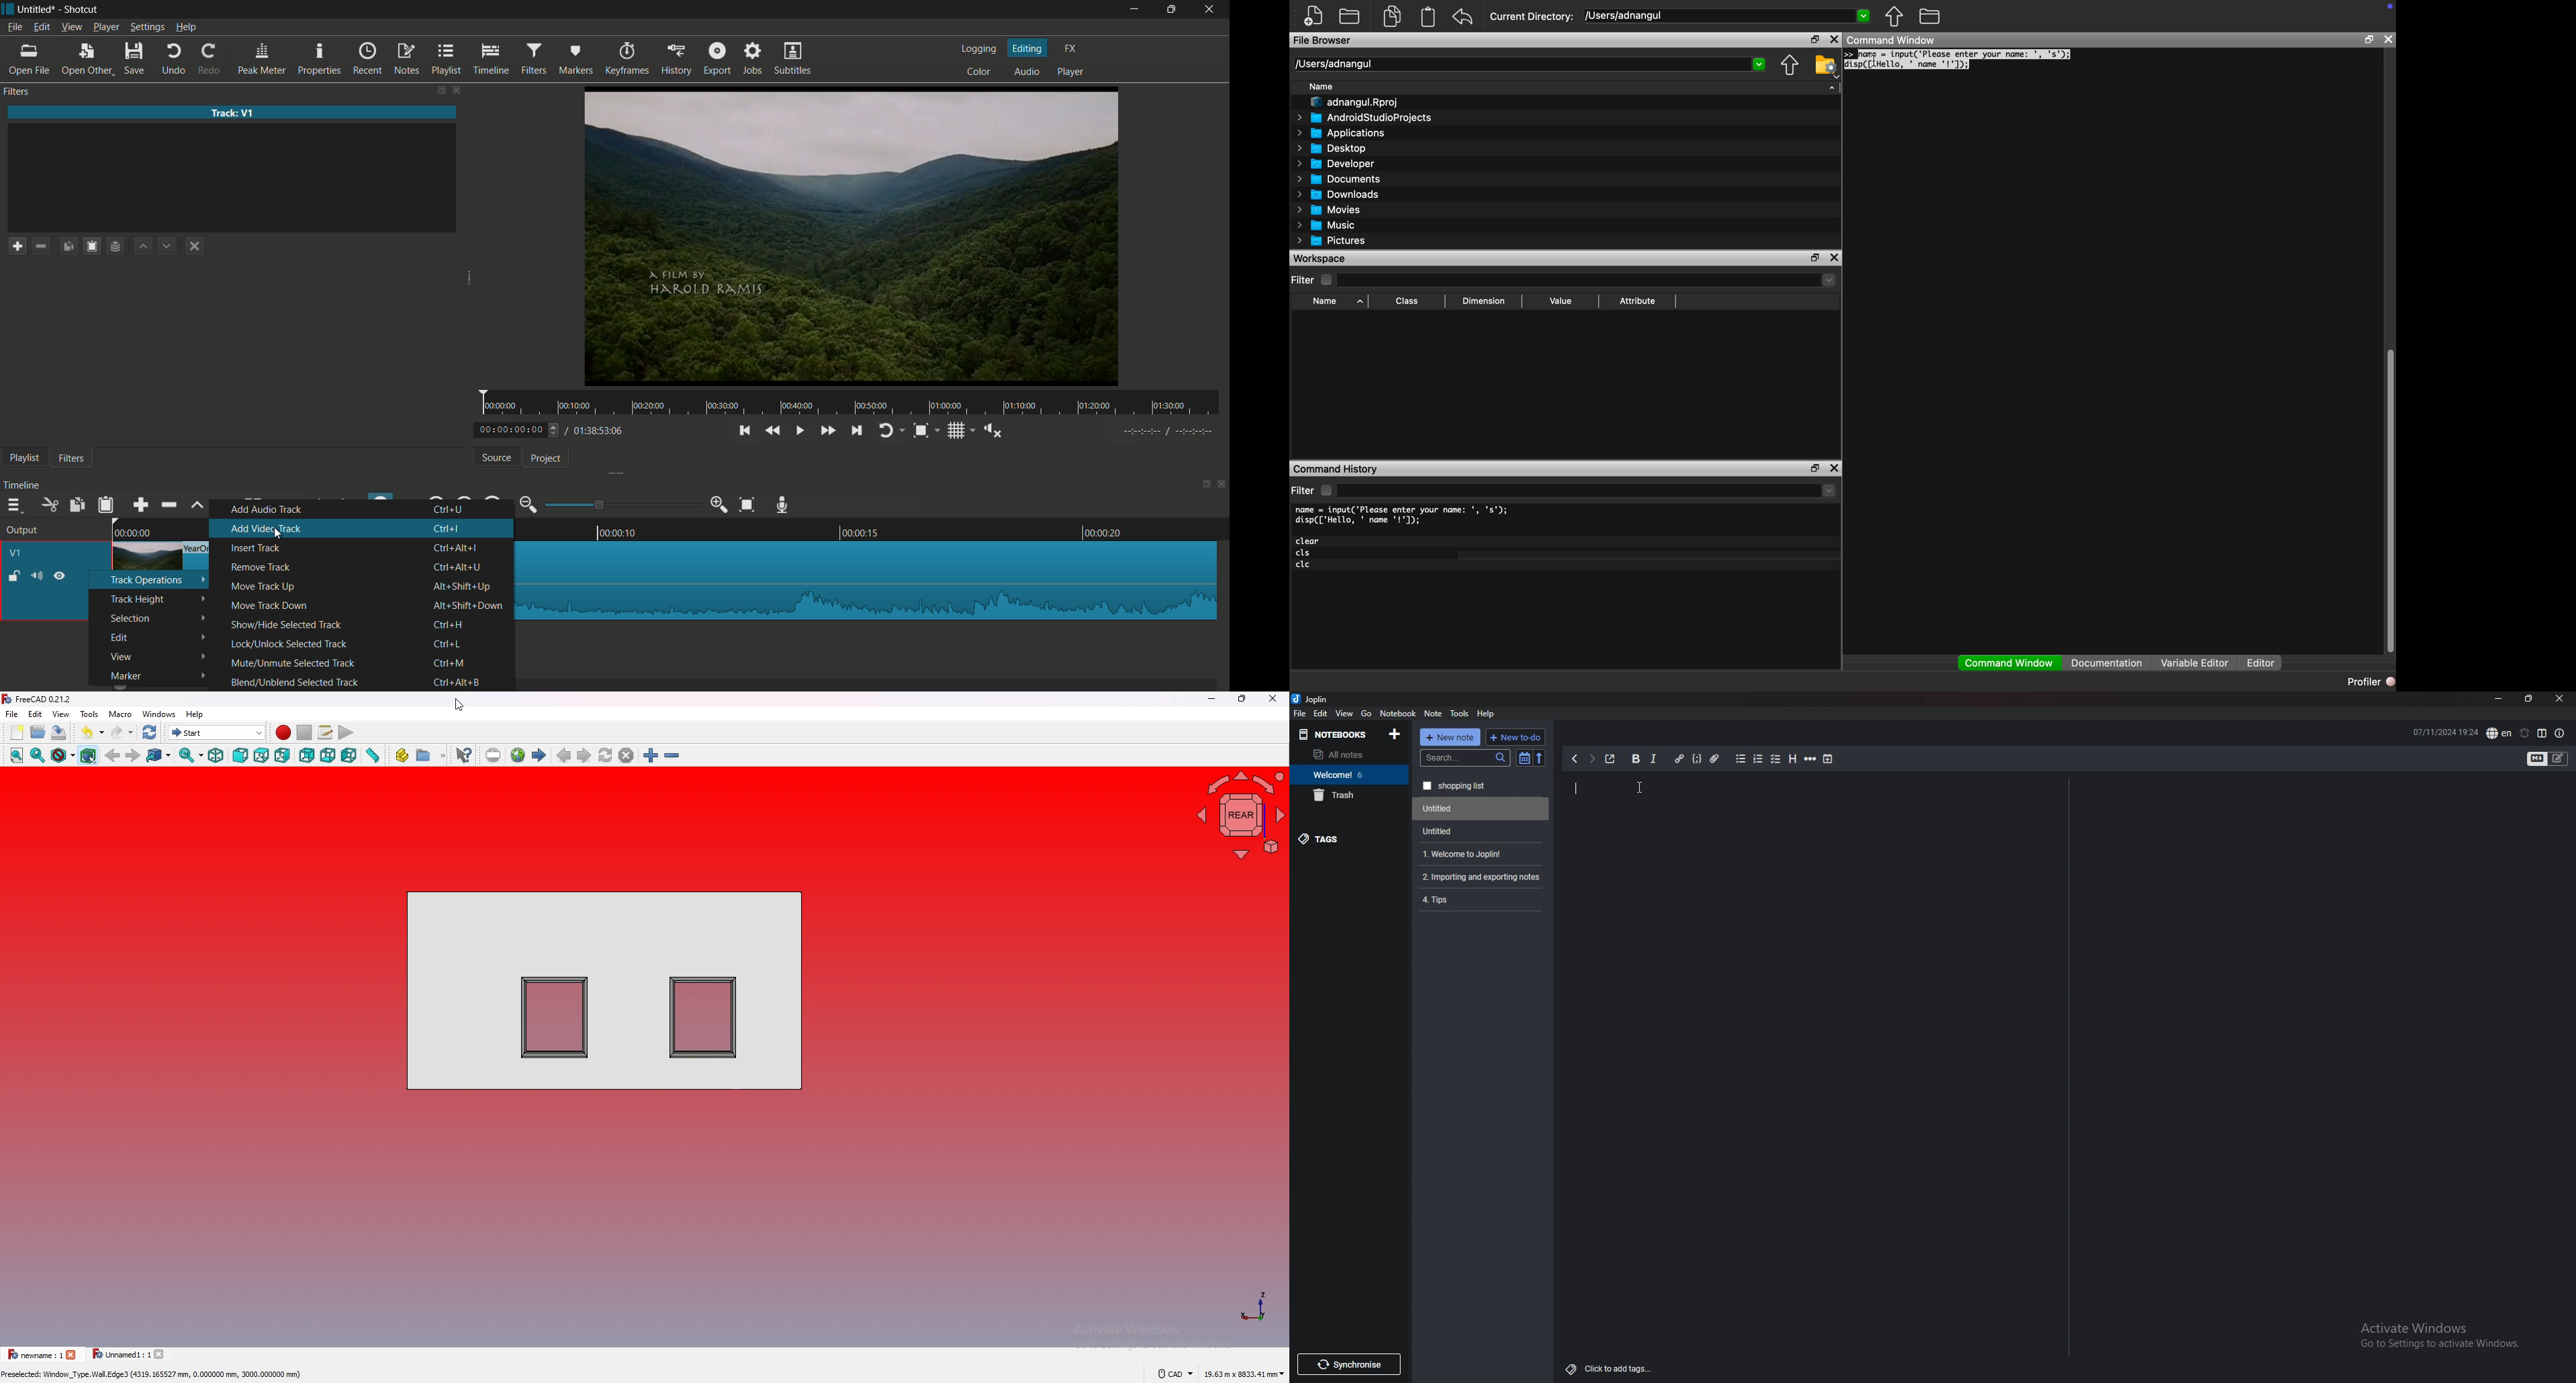 The width and height of the screenshot is (2576, 1400). What do you see at coordinates (1679, 759) in the screenshot?
I see `hyperlink` at bounding box center [1679, 759].